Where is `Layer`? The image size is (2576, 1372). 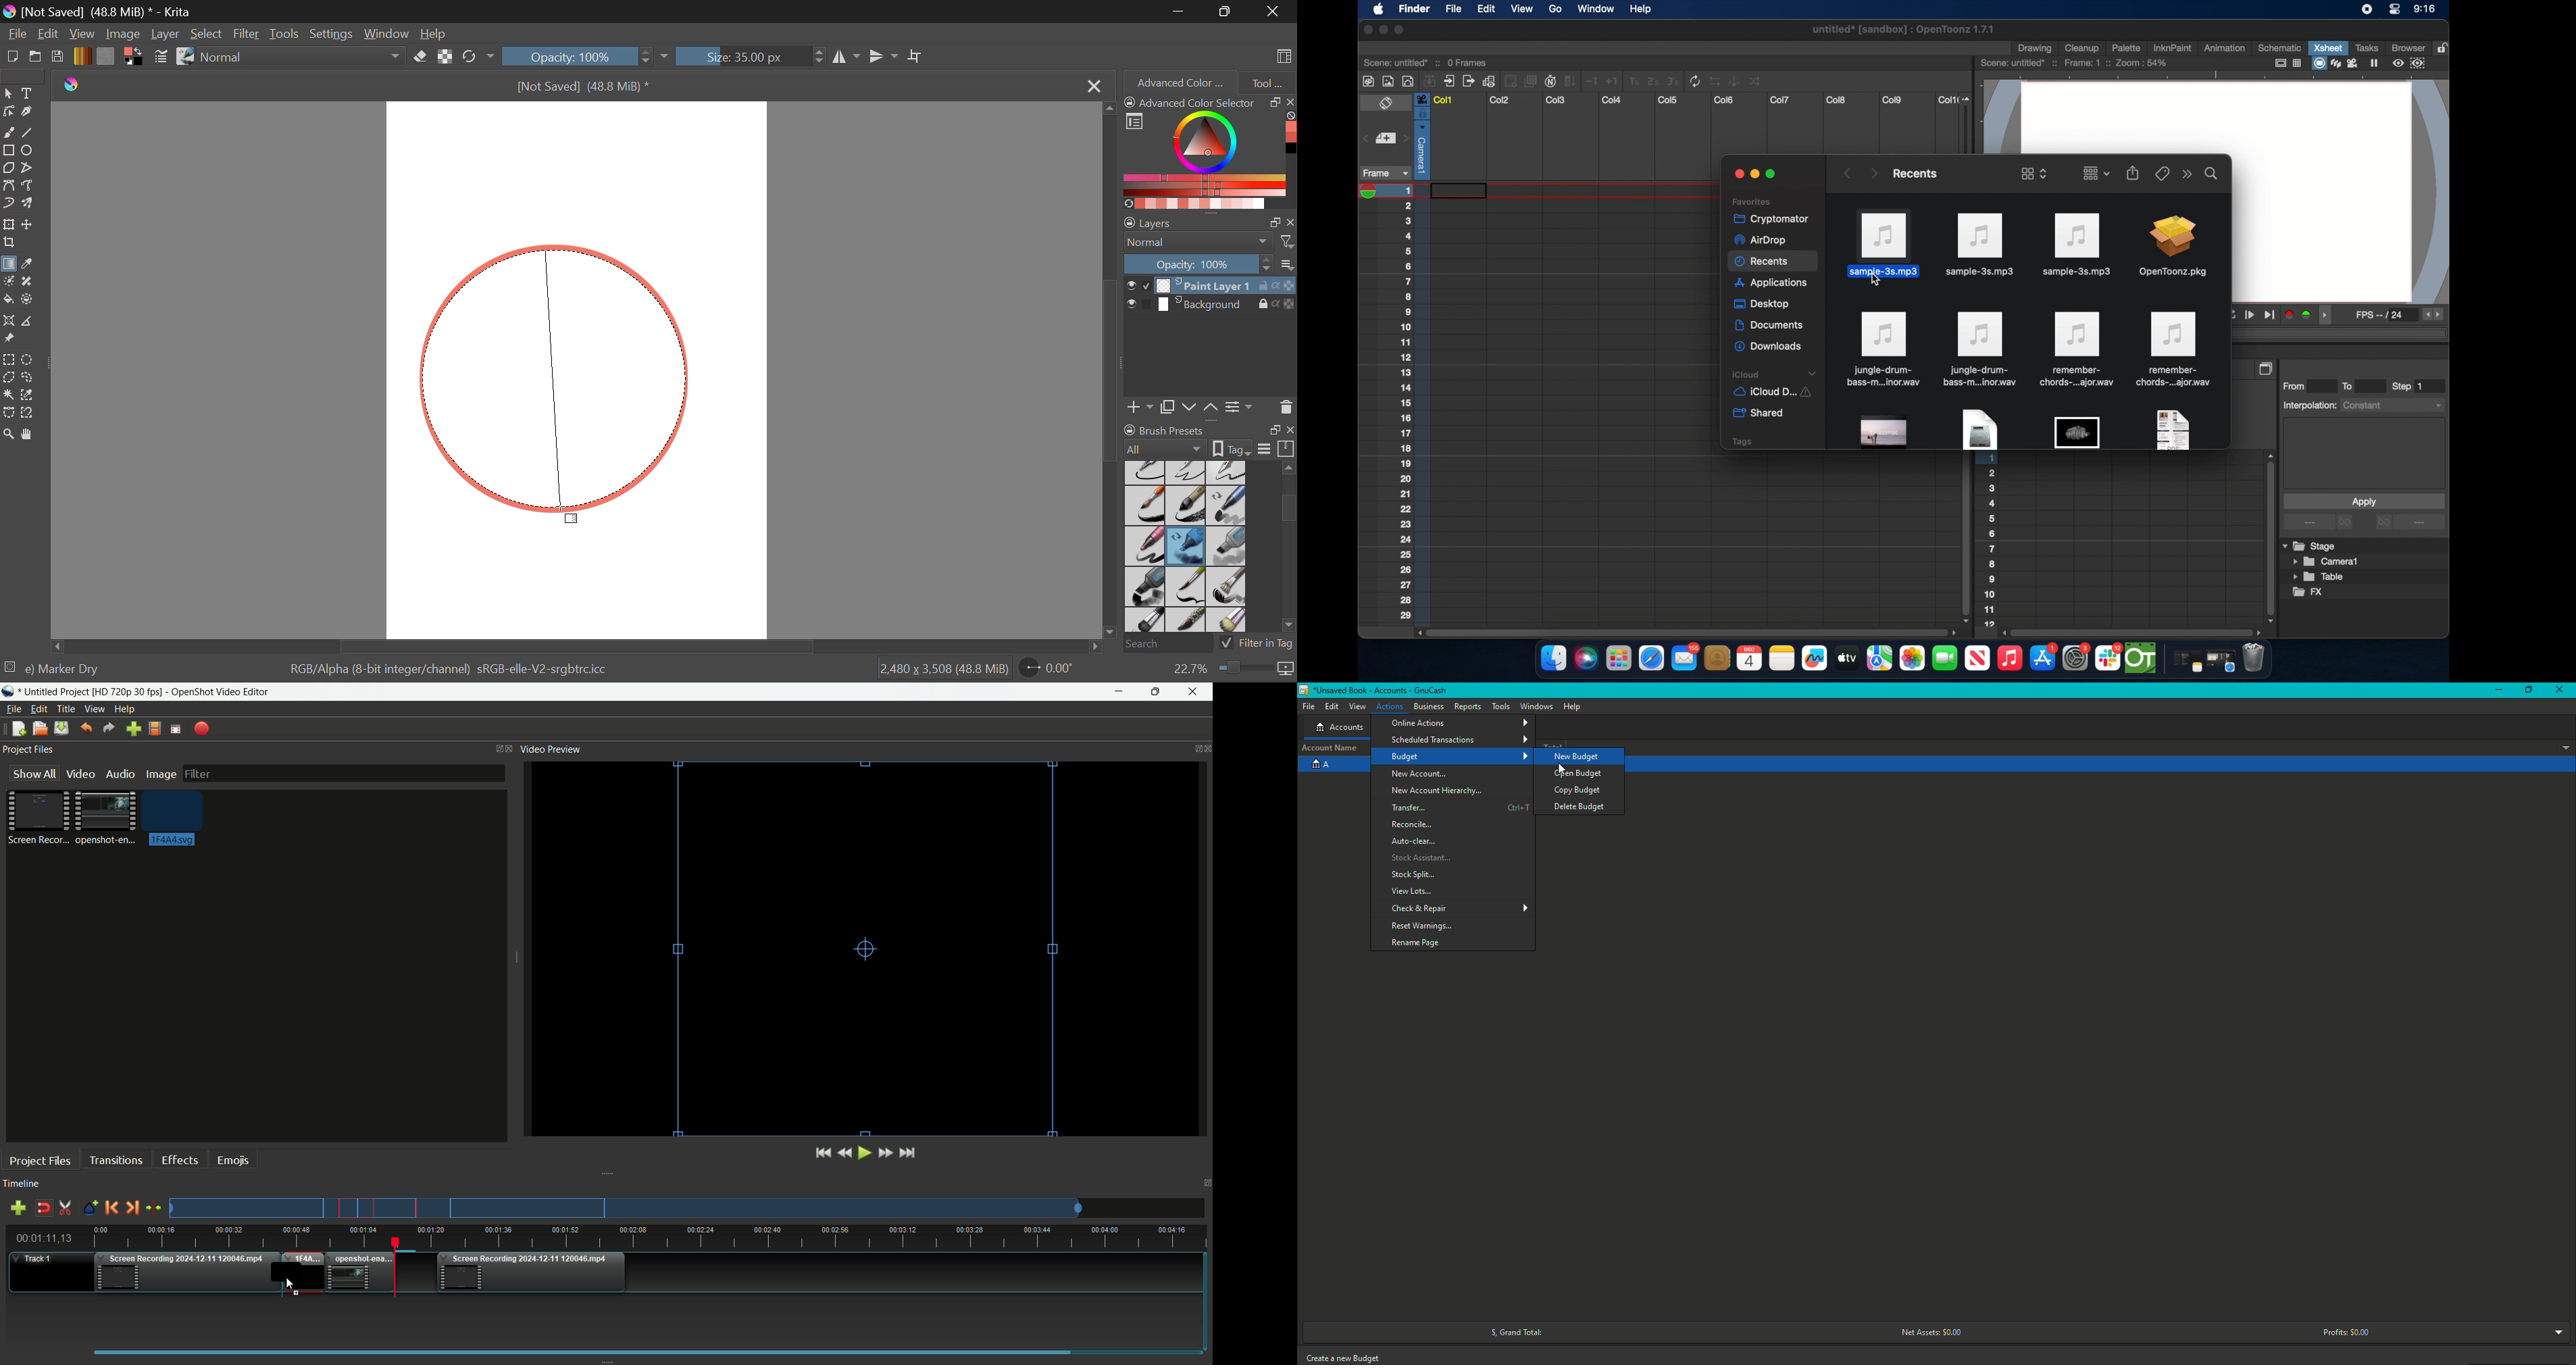 Layer is located at coordinates (165, 34).